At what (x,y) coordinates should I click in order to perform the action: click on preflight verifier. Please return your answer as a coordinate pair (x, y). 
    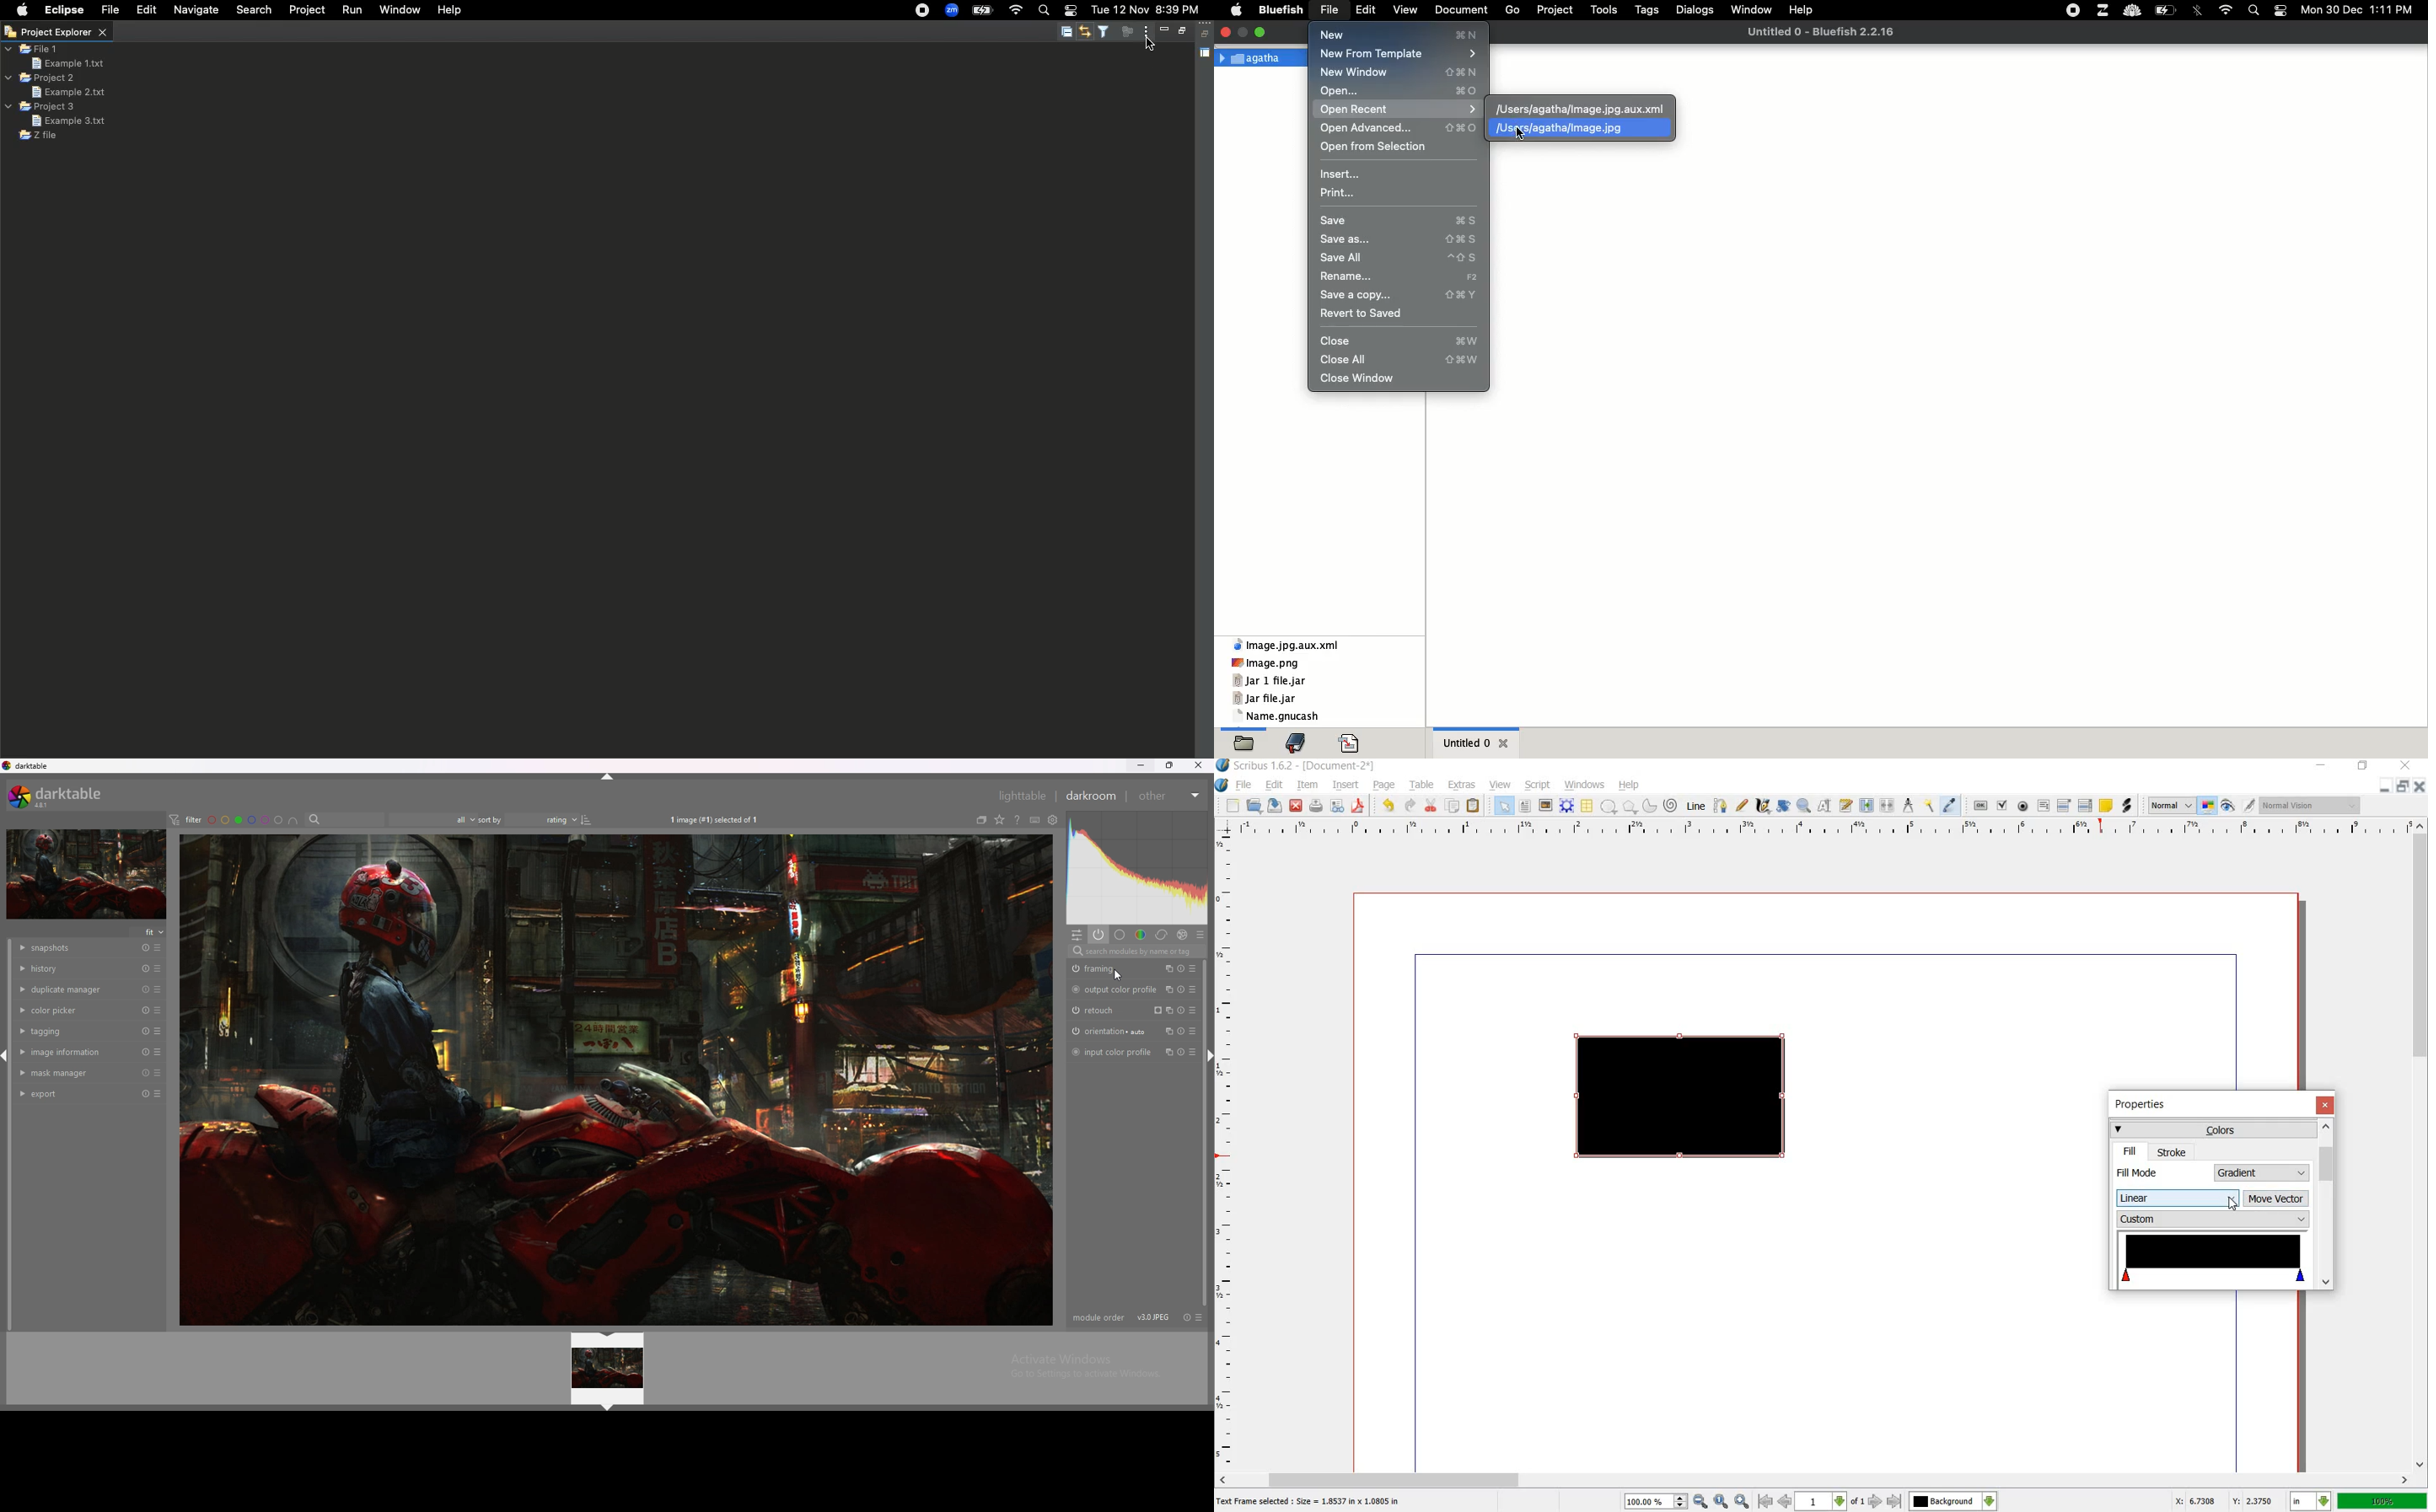
    Looking at the image, I should click on (1336, 806).